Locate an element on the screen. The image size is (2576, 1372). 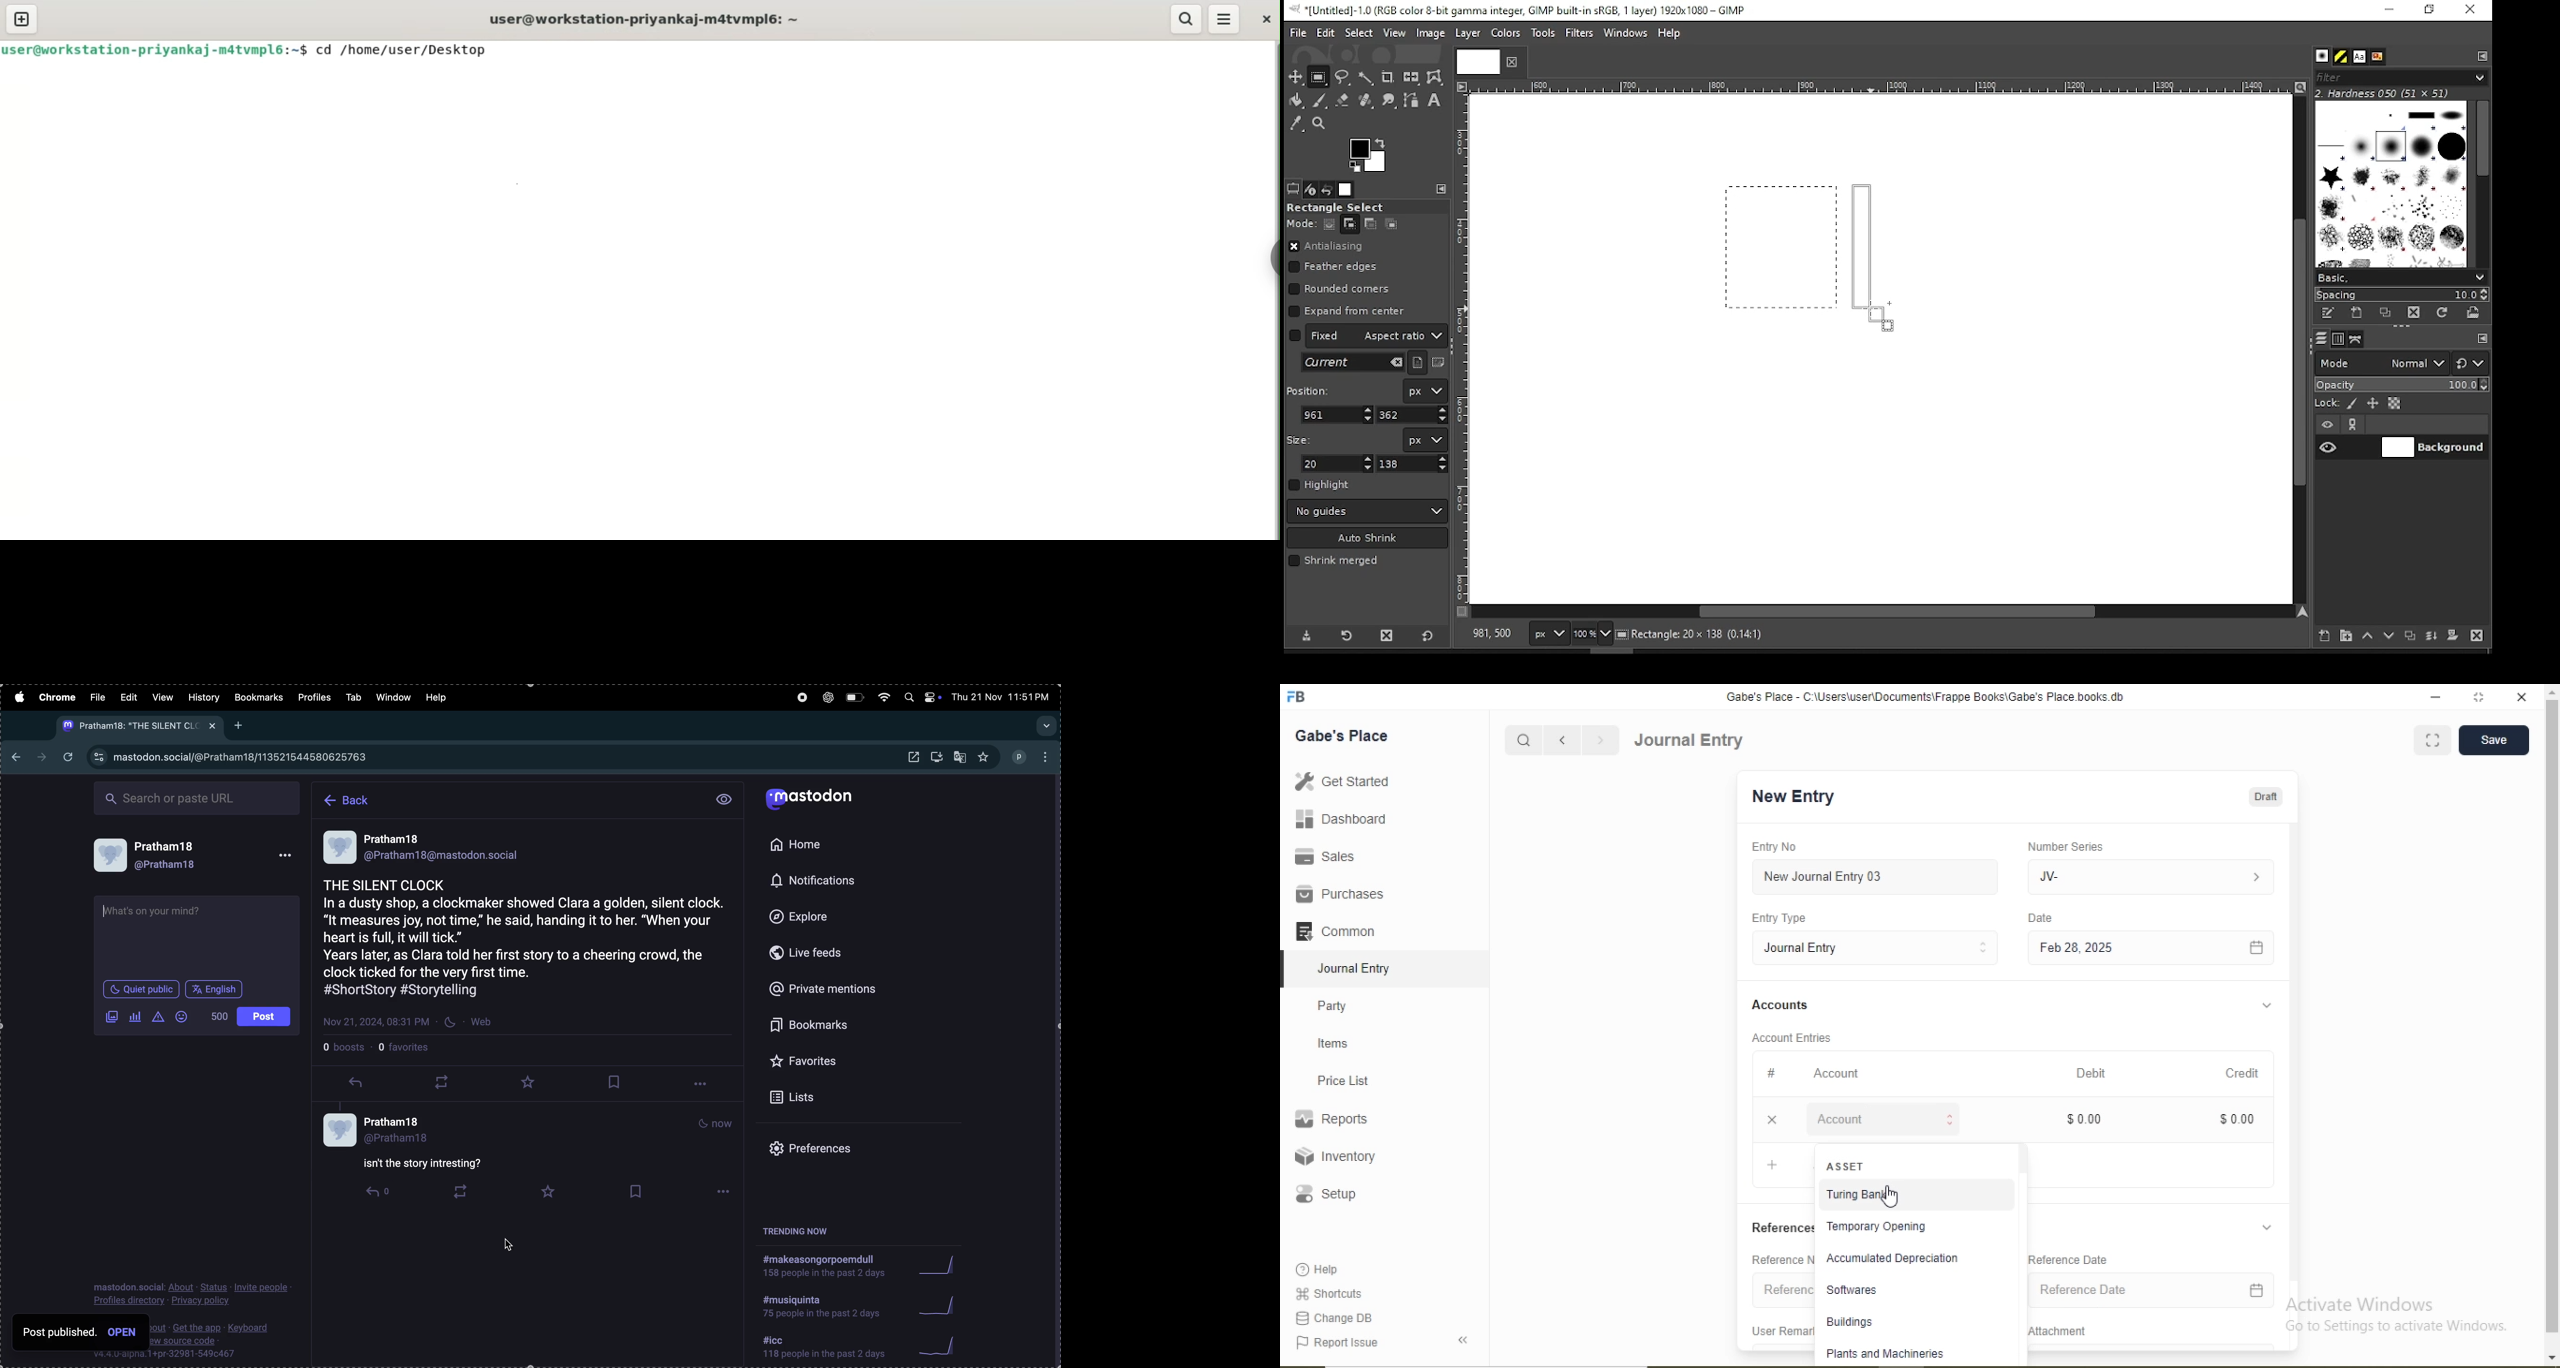
mask  layer is located at coordinates (2452, 636).